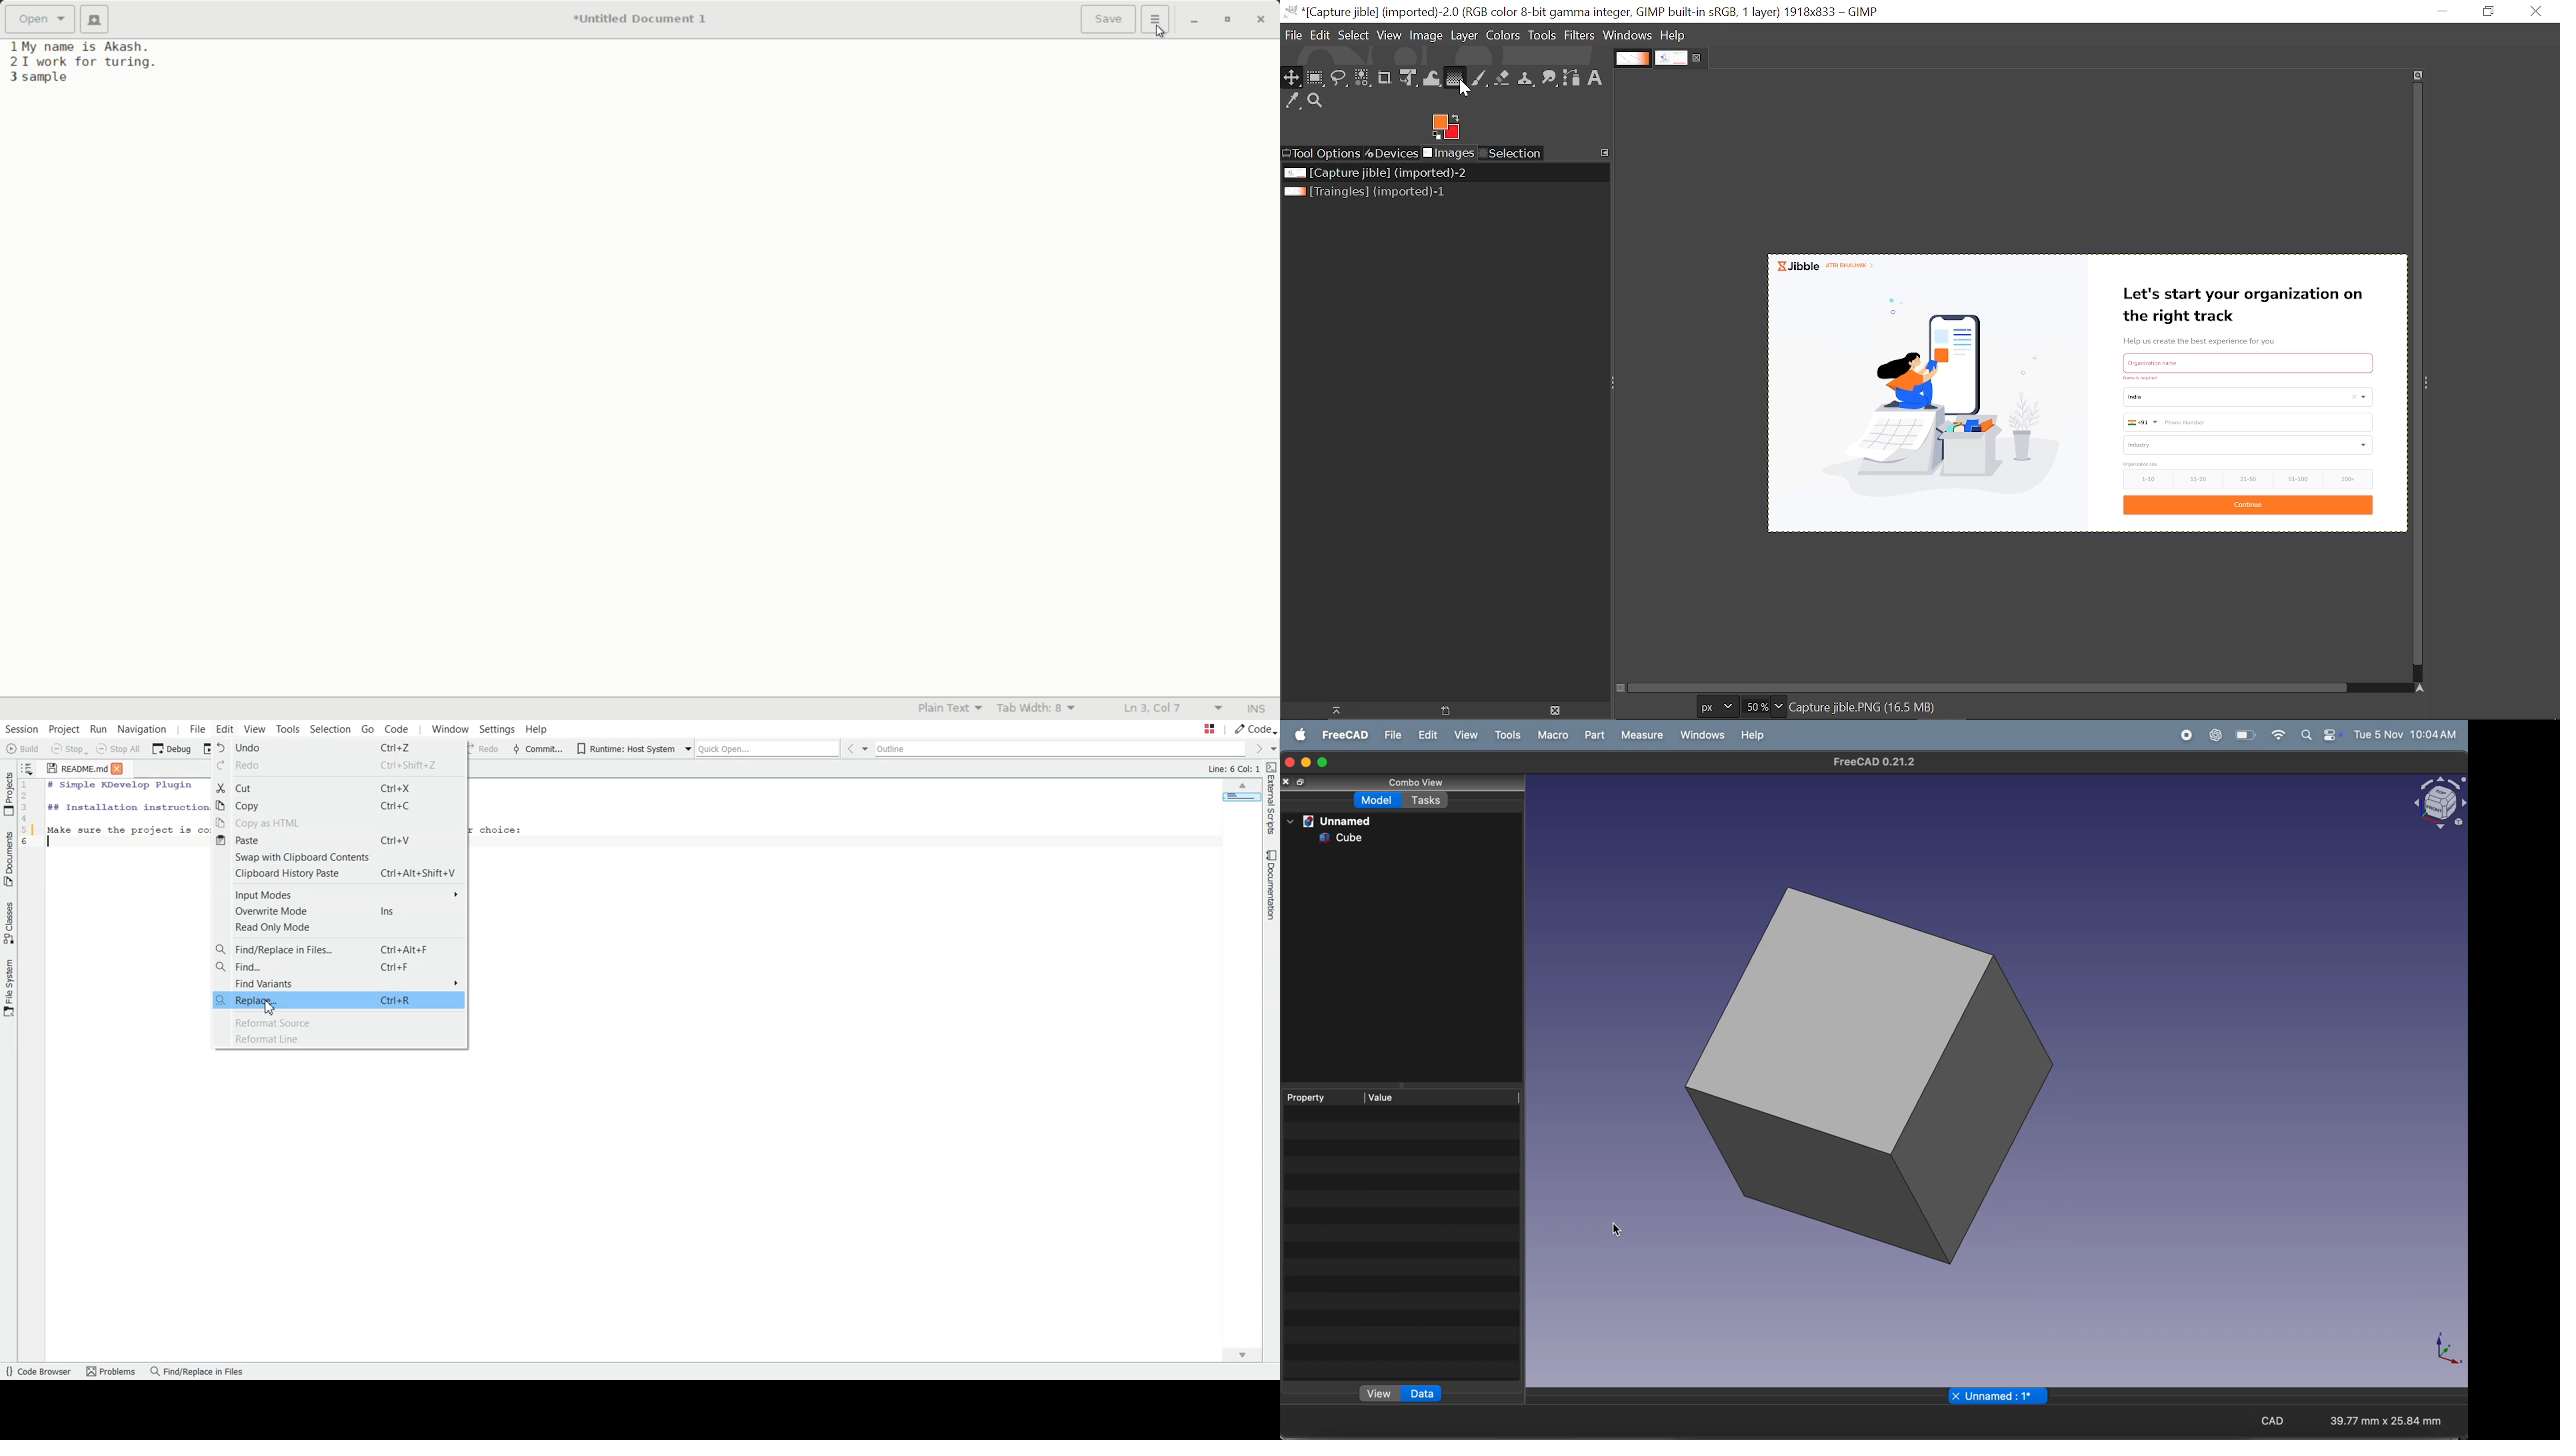  Describe the element at coordinates (1582, 11) in the screenshot. I see `Current window` at that location.